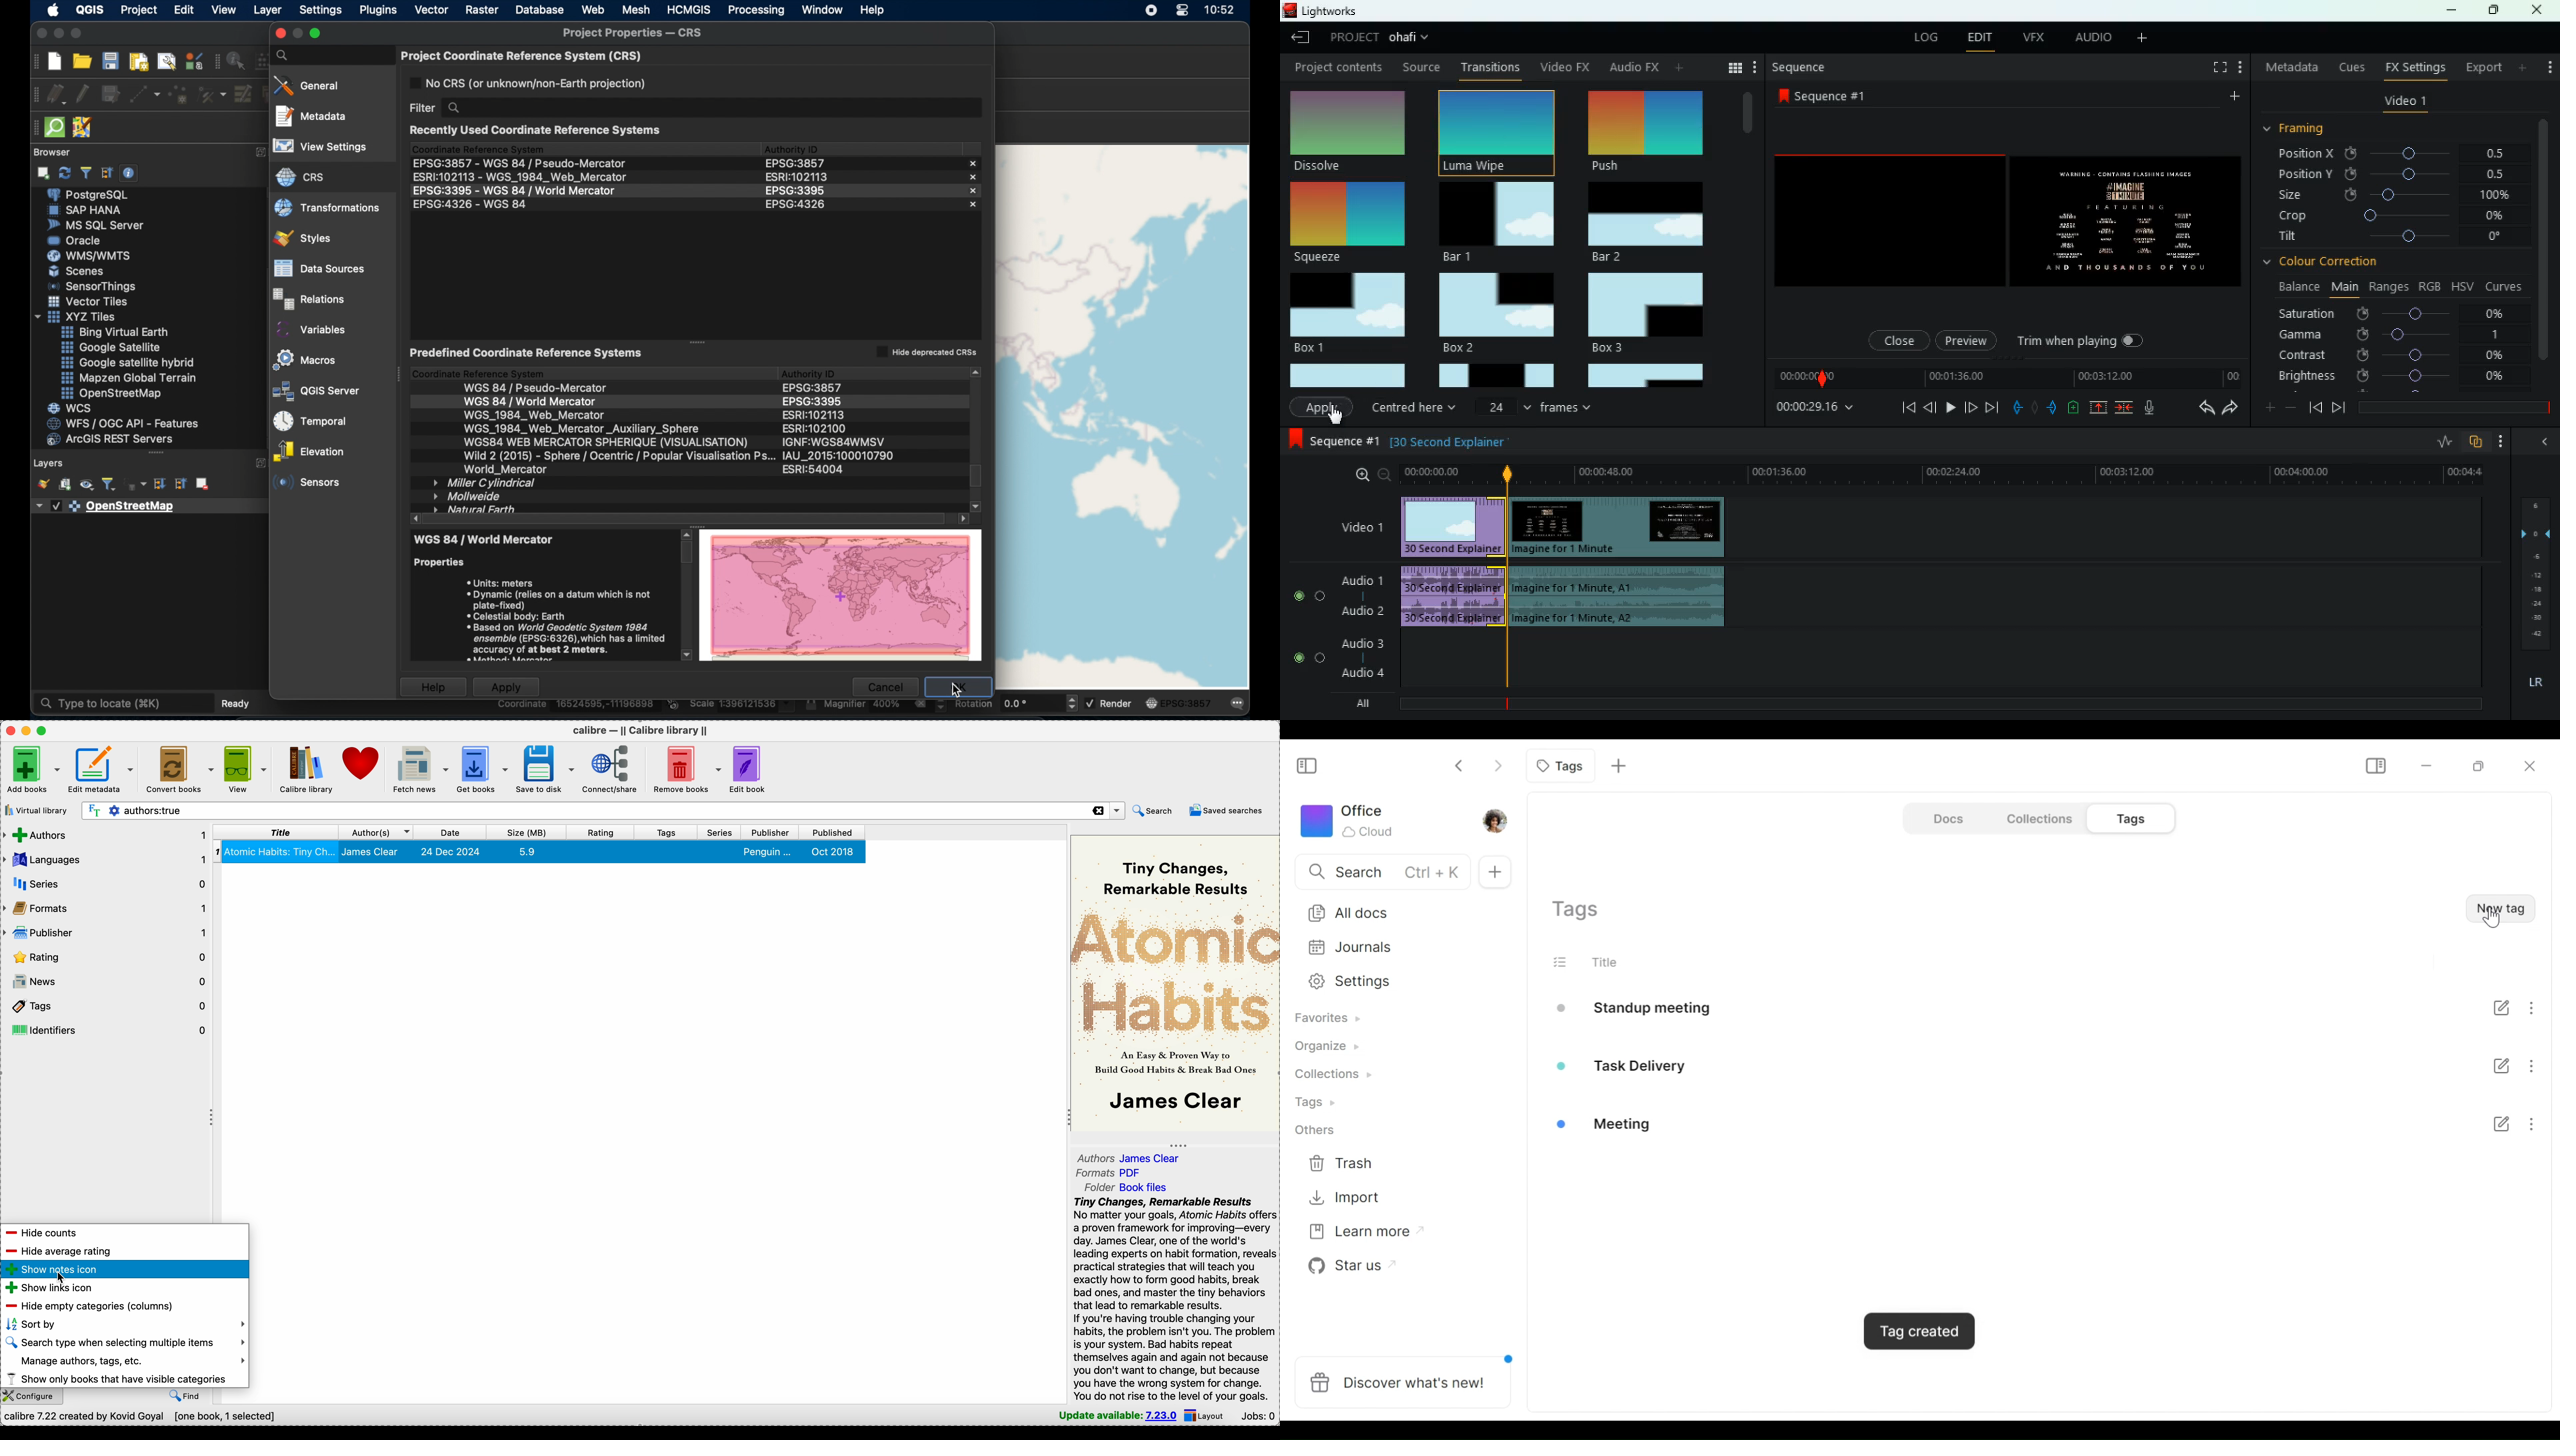 This screenshot has width=2576, height=1456. What do you see at coordinates (44, 730) in the screenshot?
I see `maximize Calibre` at bounding box center [44, 730].